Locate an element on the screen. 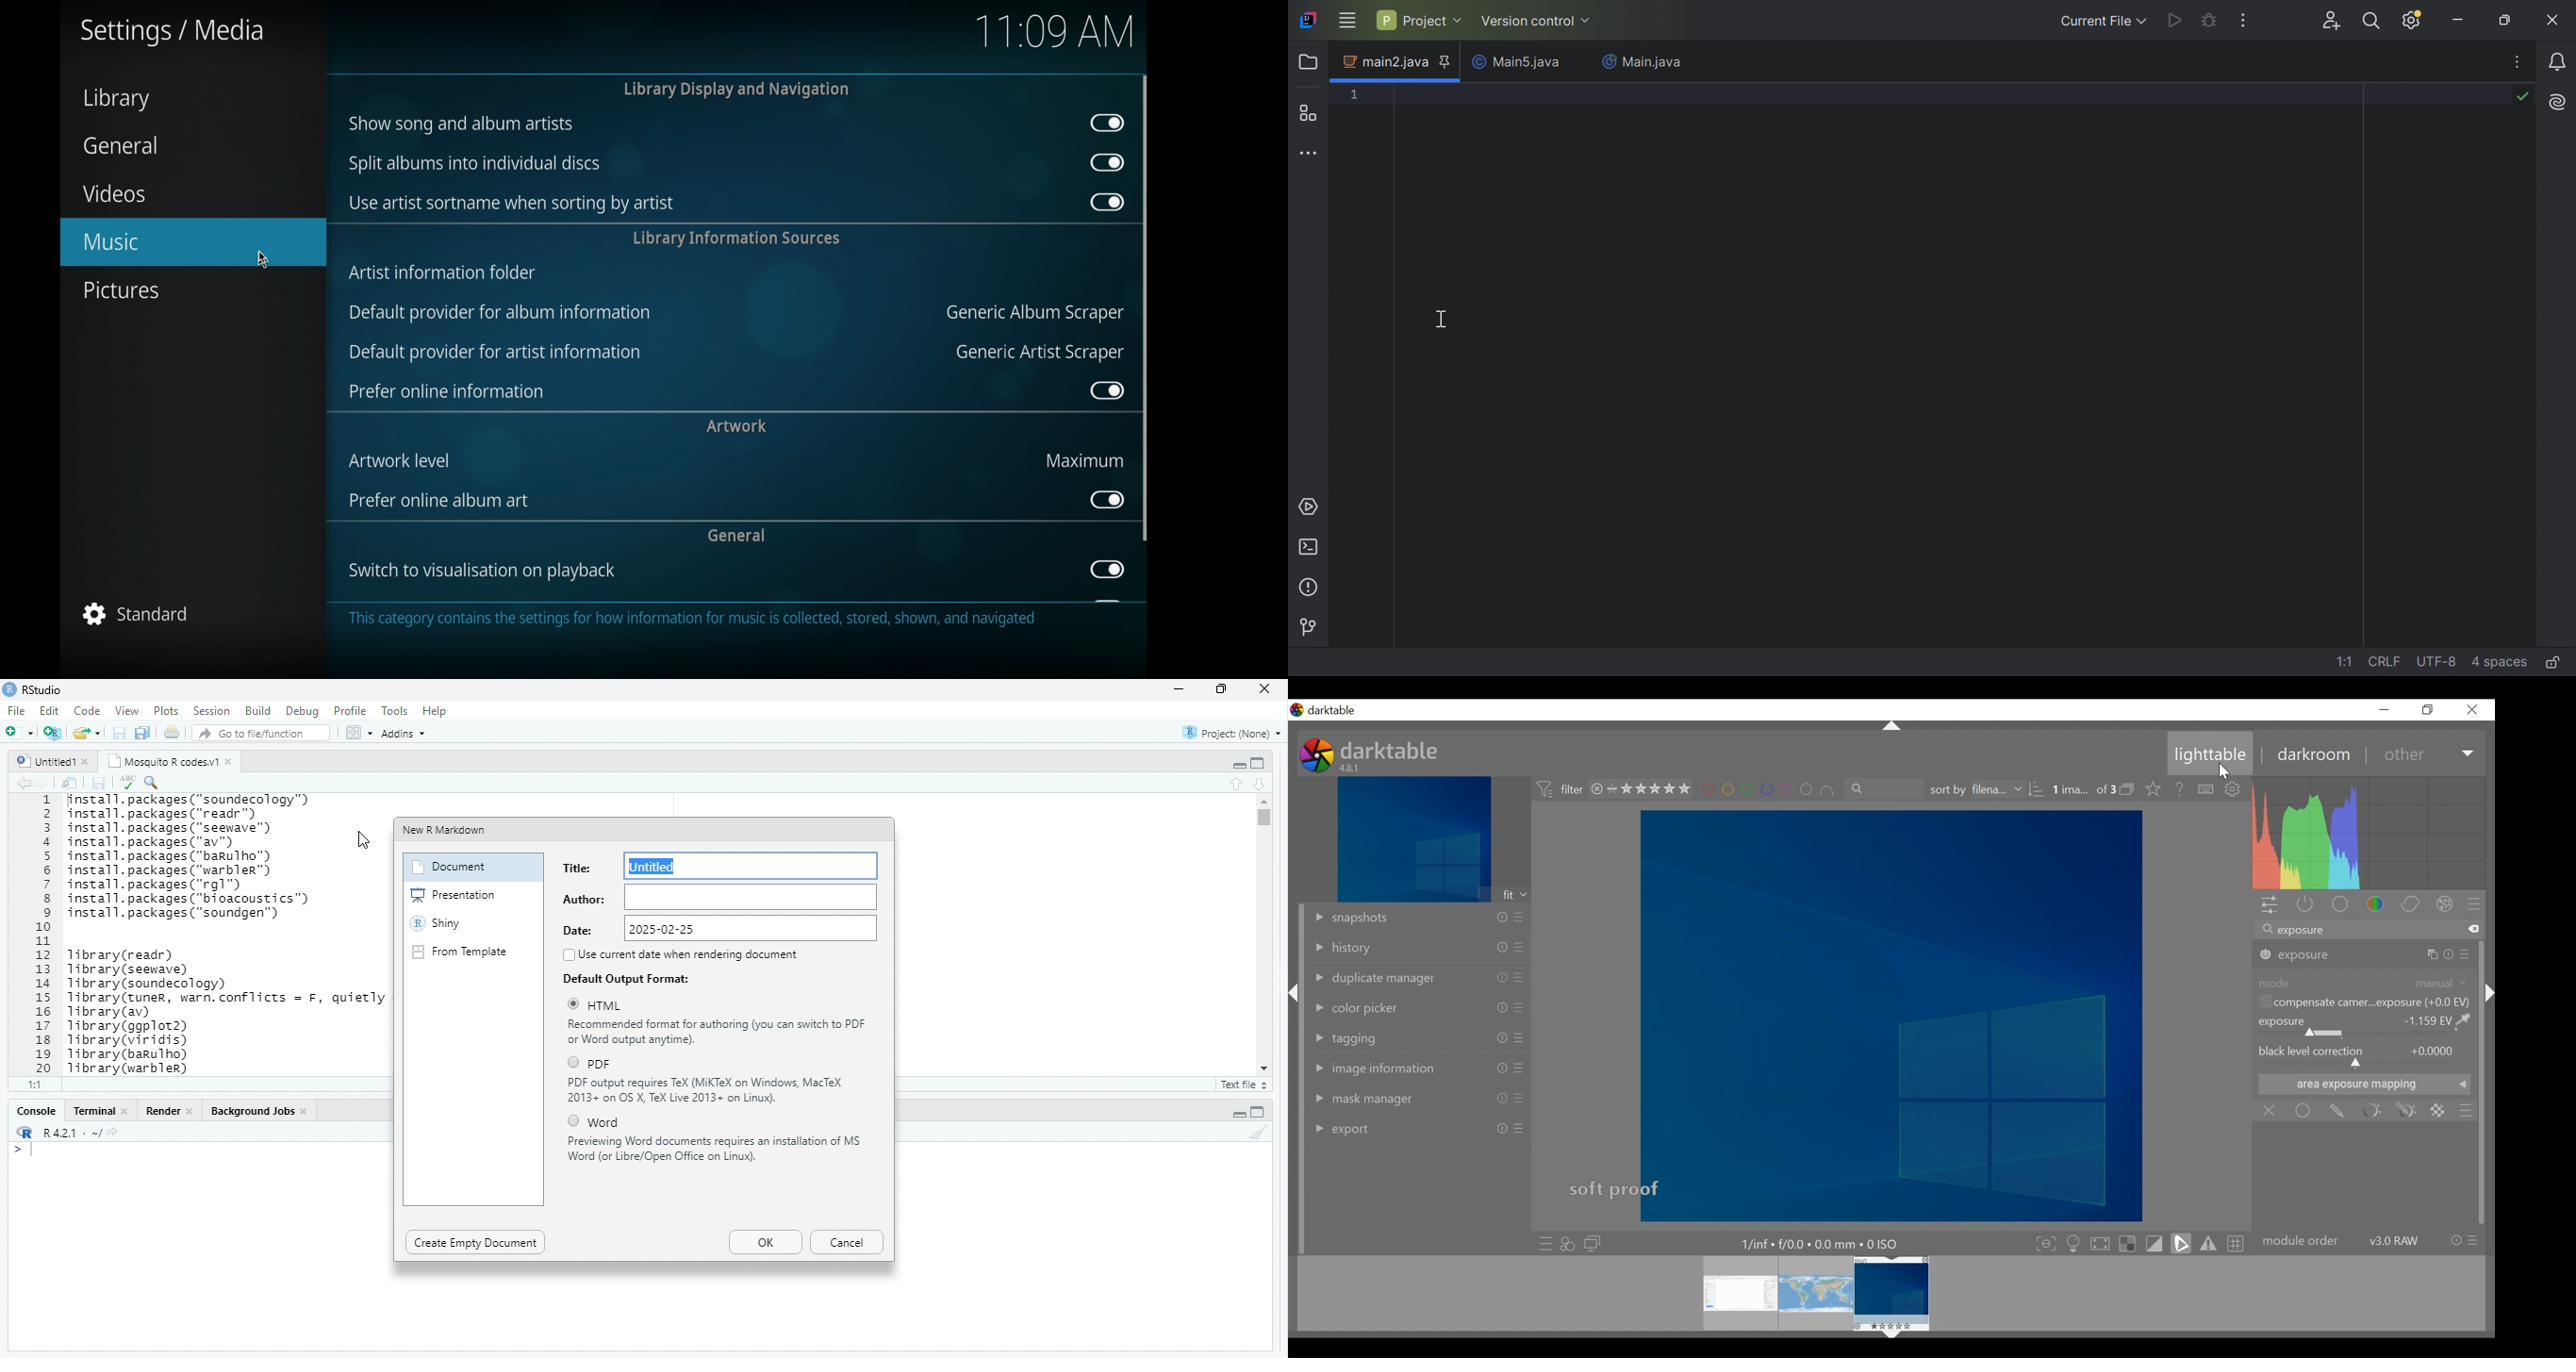 This screenshot has height=1372, width=2576. Go to file/function is located at coordinates (262, 733).